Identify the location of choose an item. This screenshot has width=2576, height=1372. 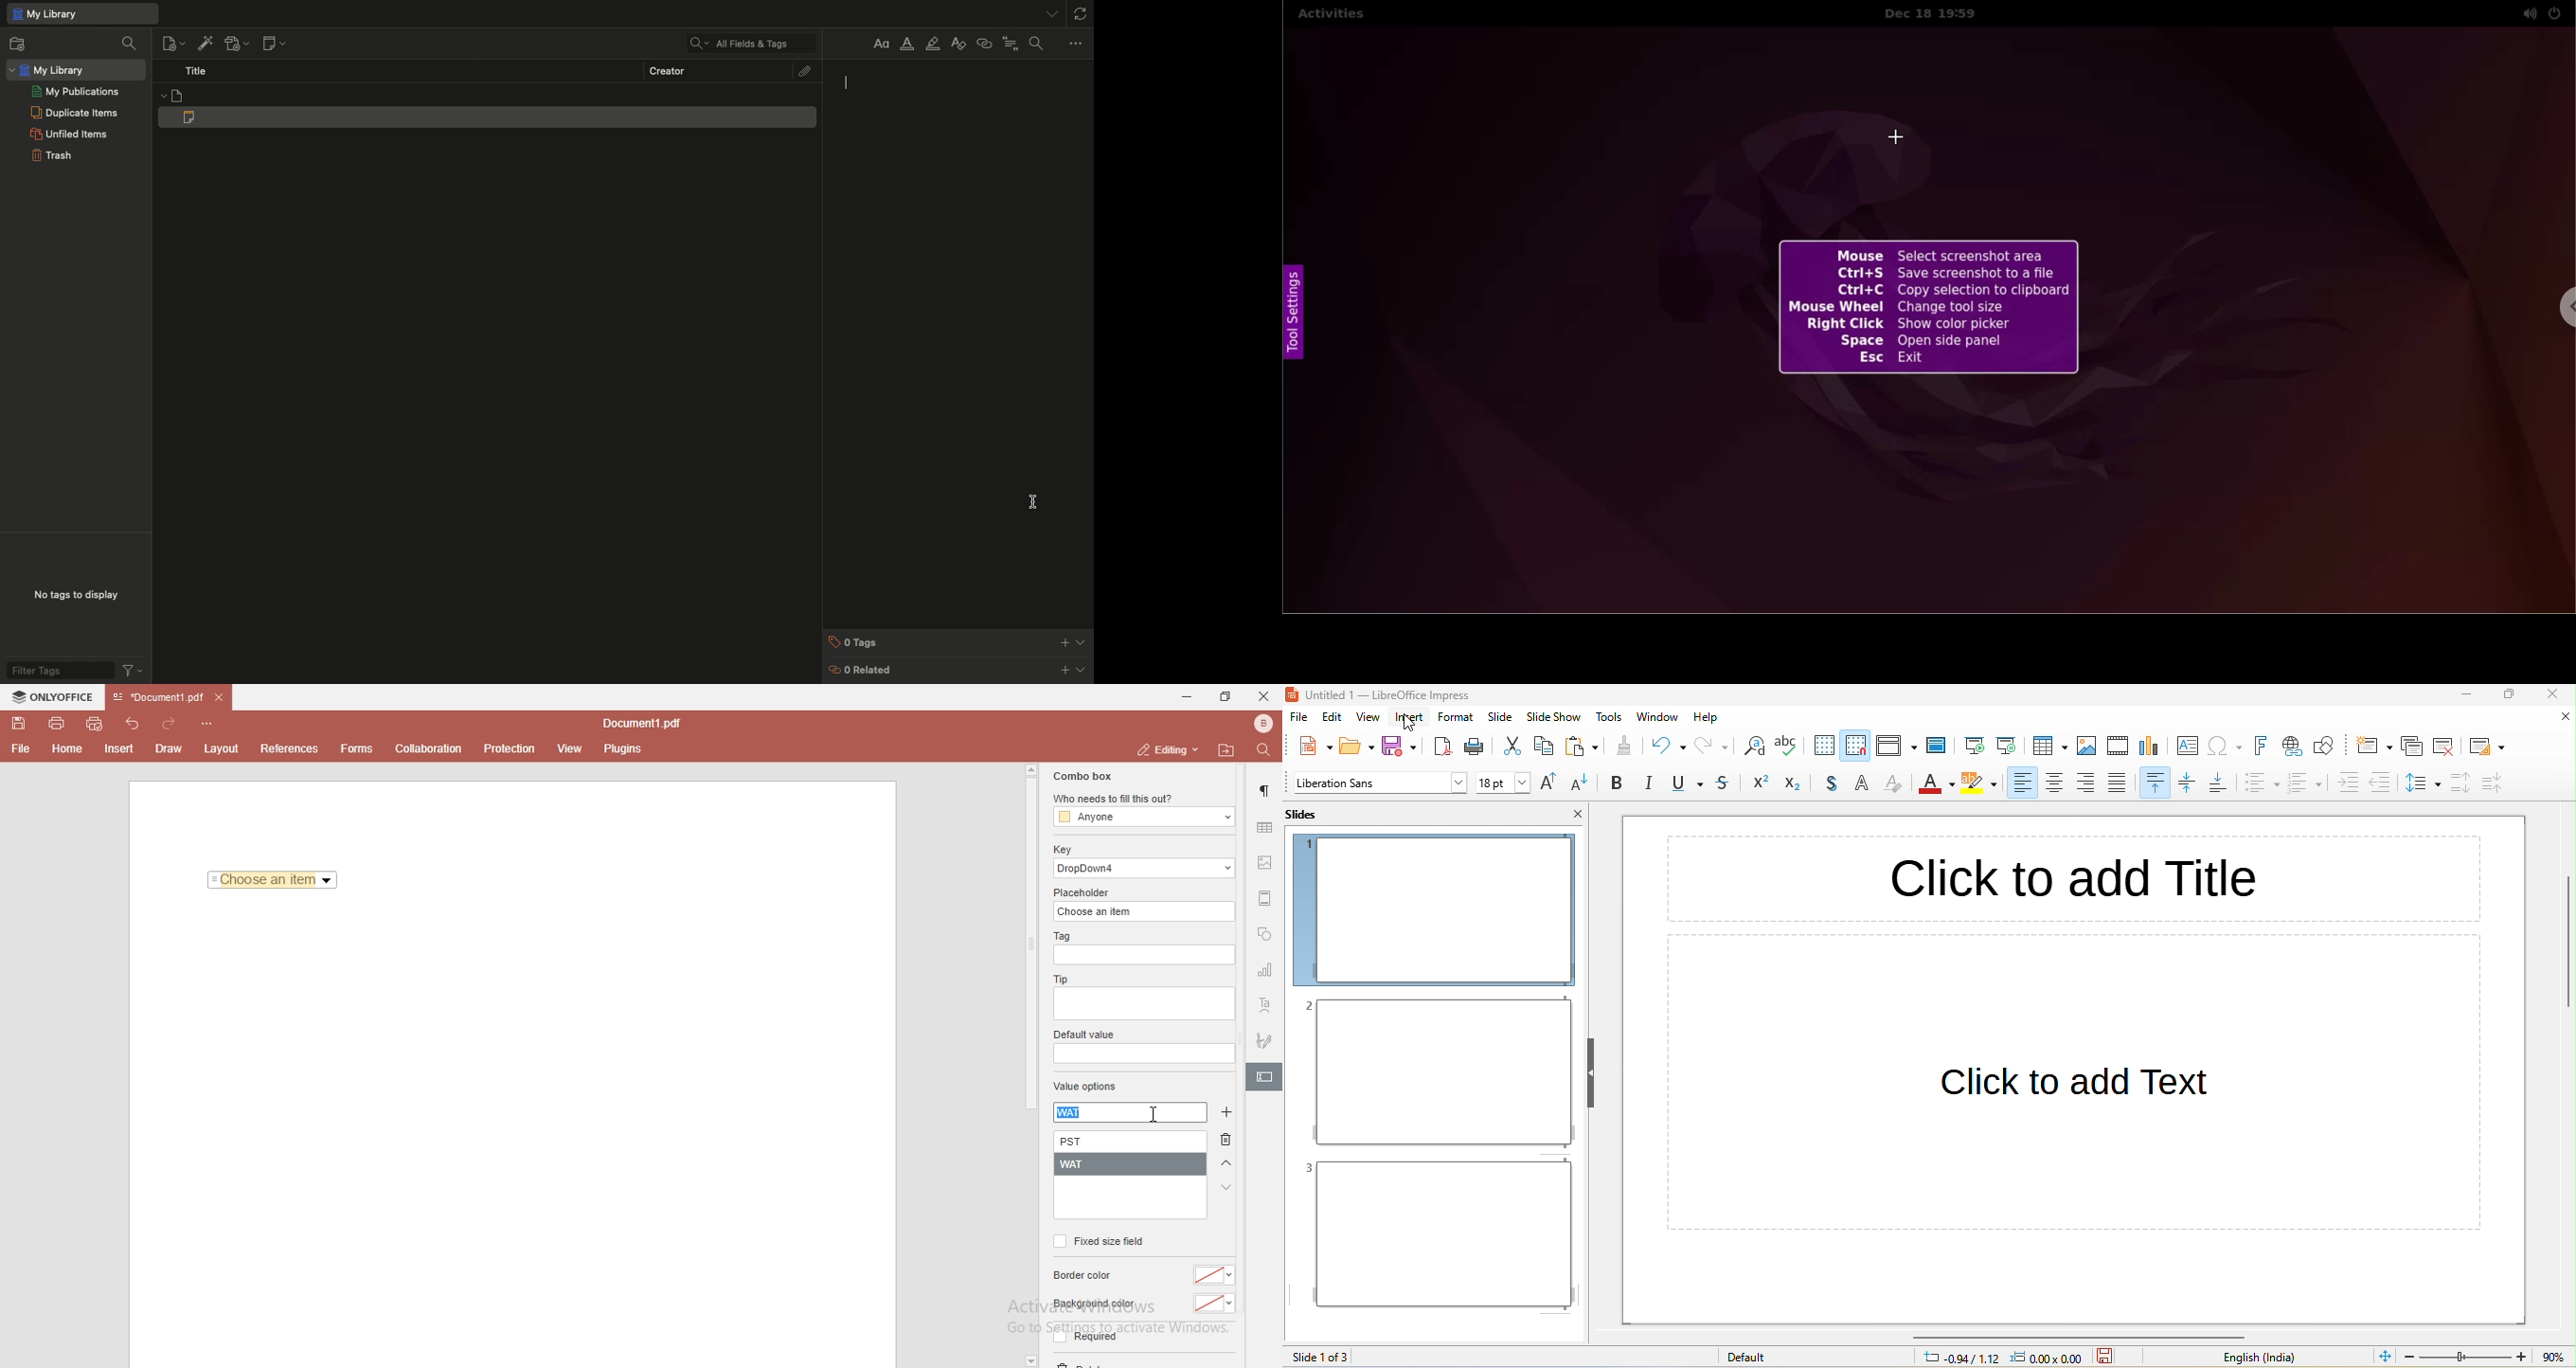
(1147, 910).